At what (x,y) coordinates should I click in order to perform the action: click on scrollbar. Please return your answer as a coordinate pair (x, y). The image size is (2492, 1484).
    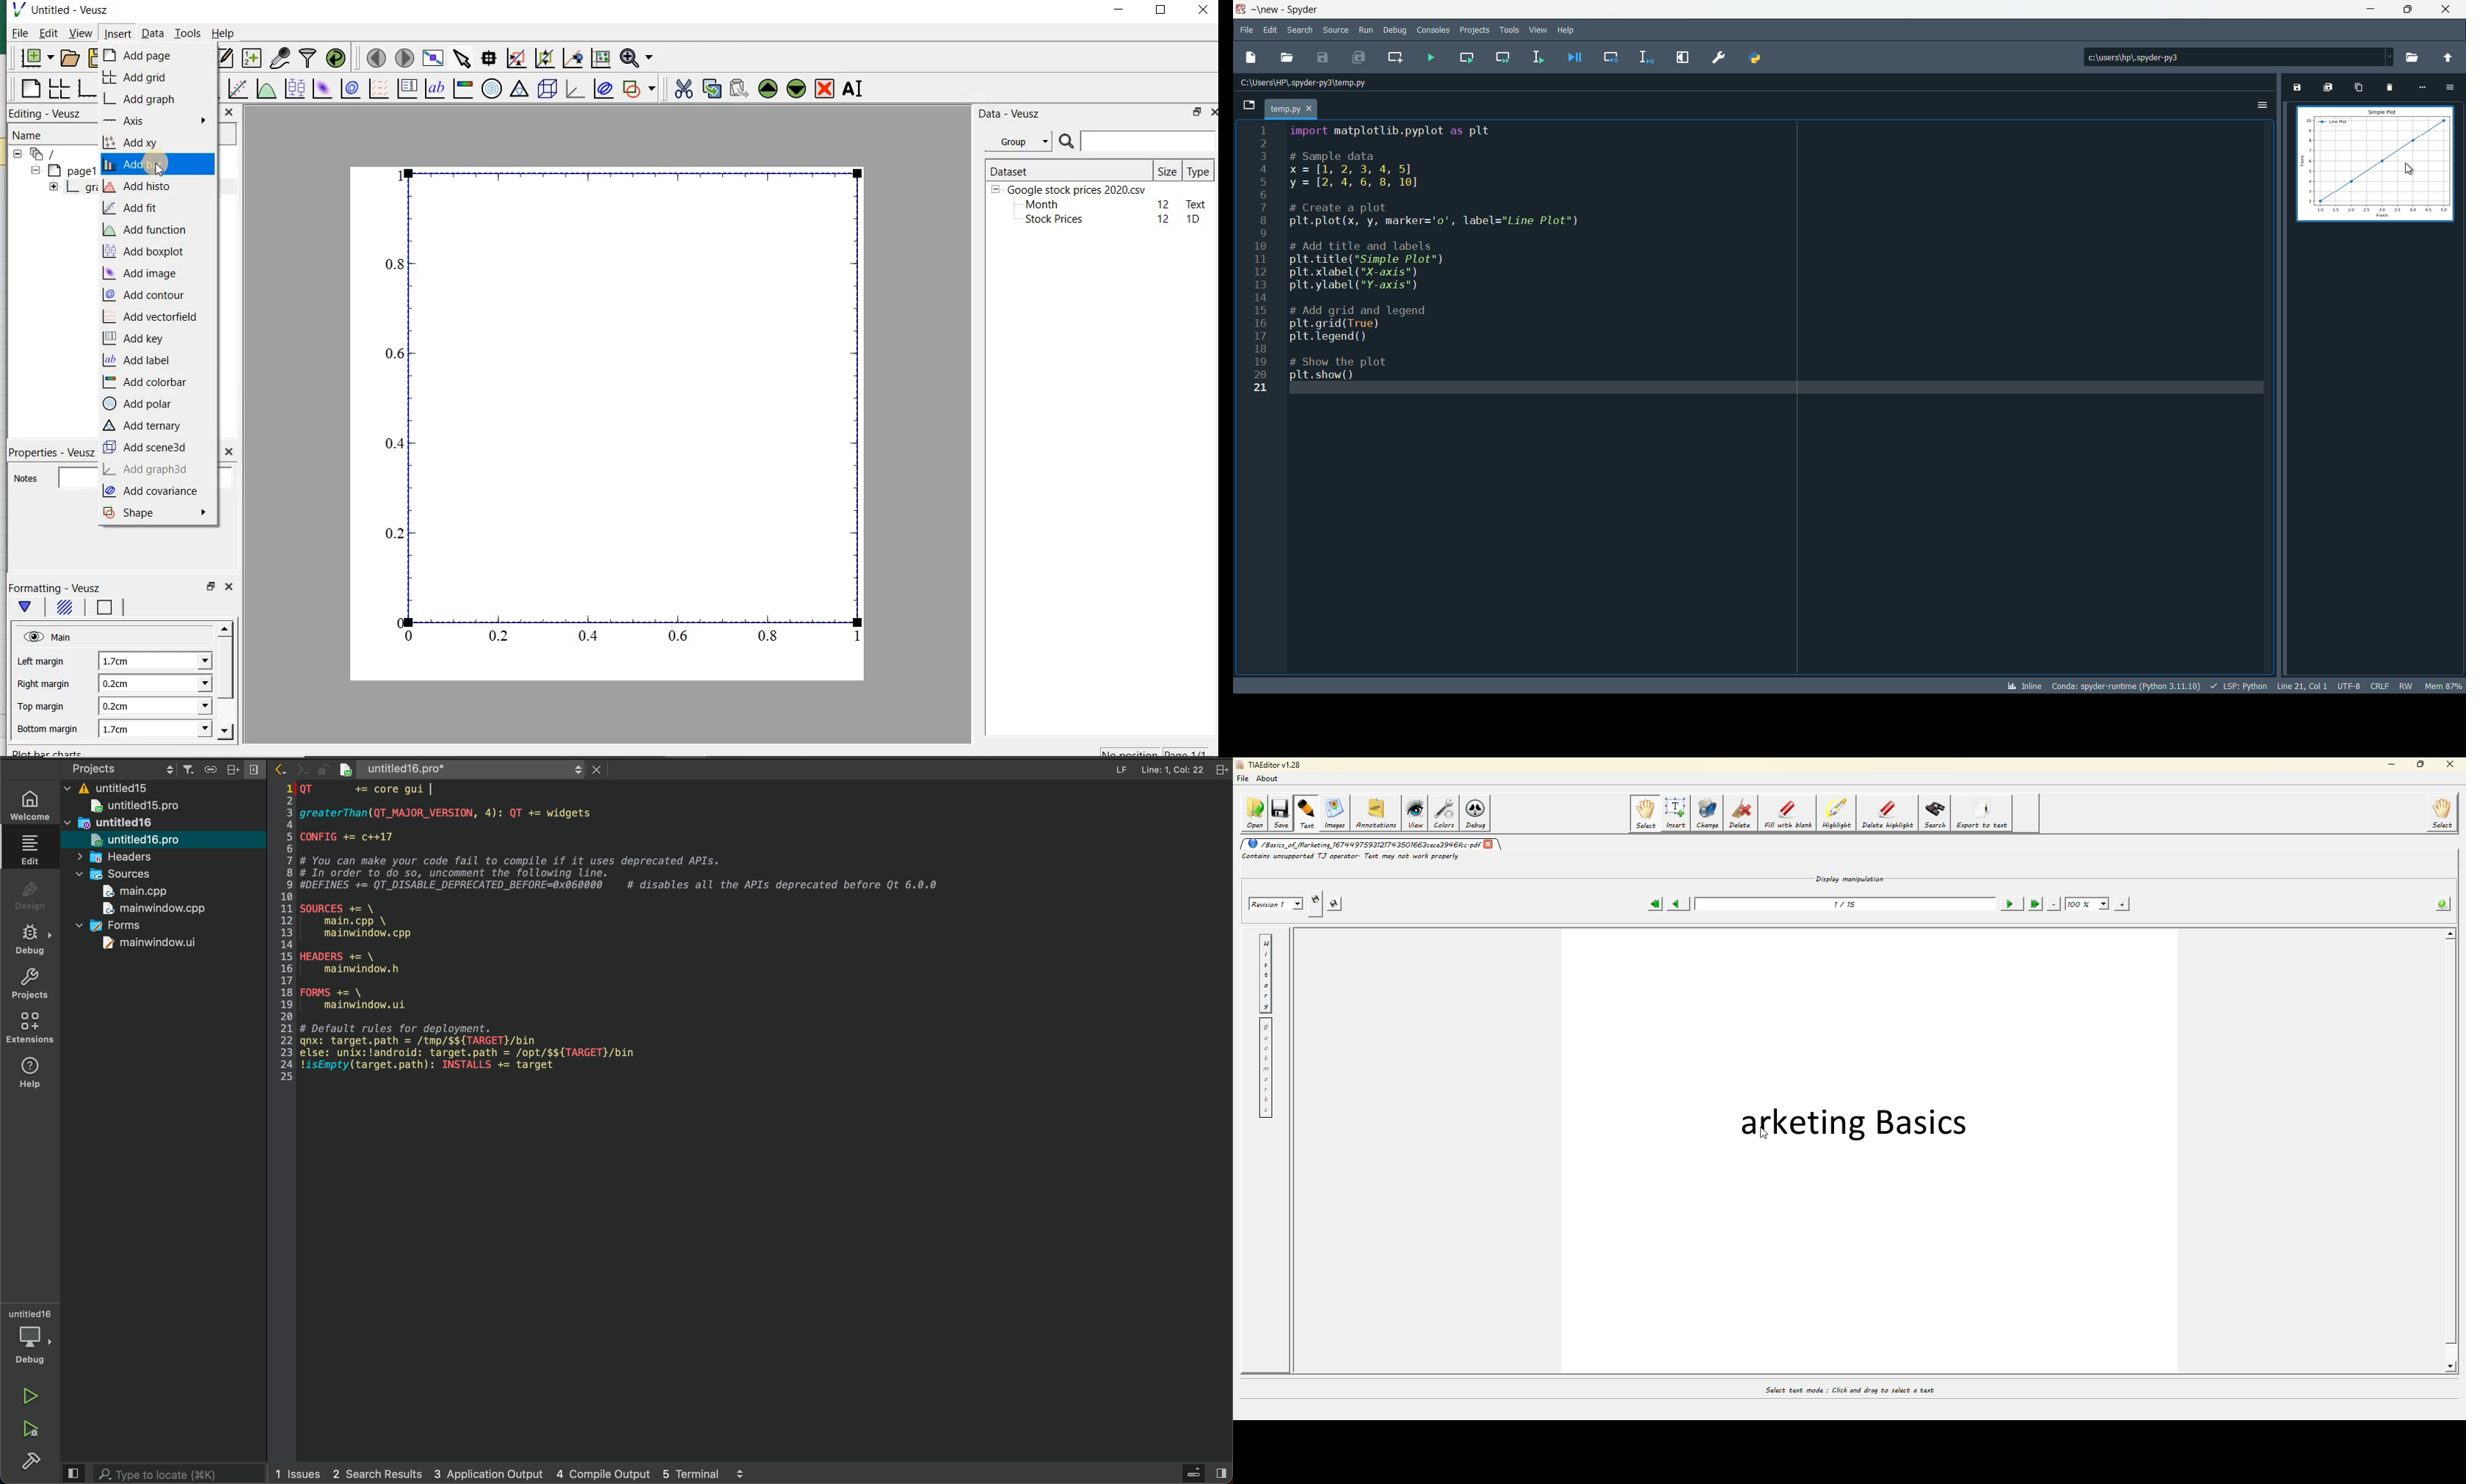
    Looking at the image, I should click on (226, 681).